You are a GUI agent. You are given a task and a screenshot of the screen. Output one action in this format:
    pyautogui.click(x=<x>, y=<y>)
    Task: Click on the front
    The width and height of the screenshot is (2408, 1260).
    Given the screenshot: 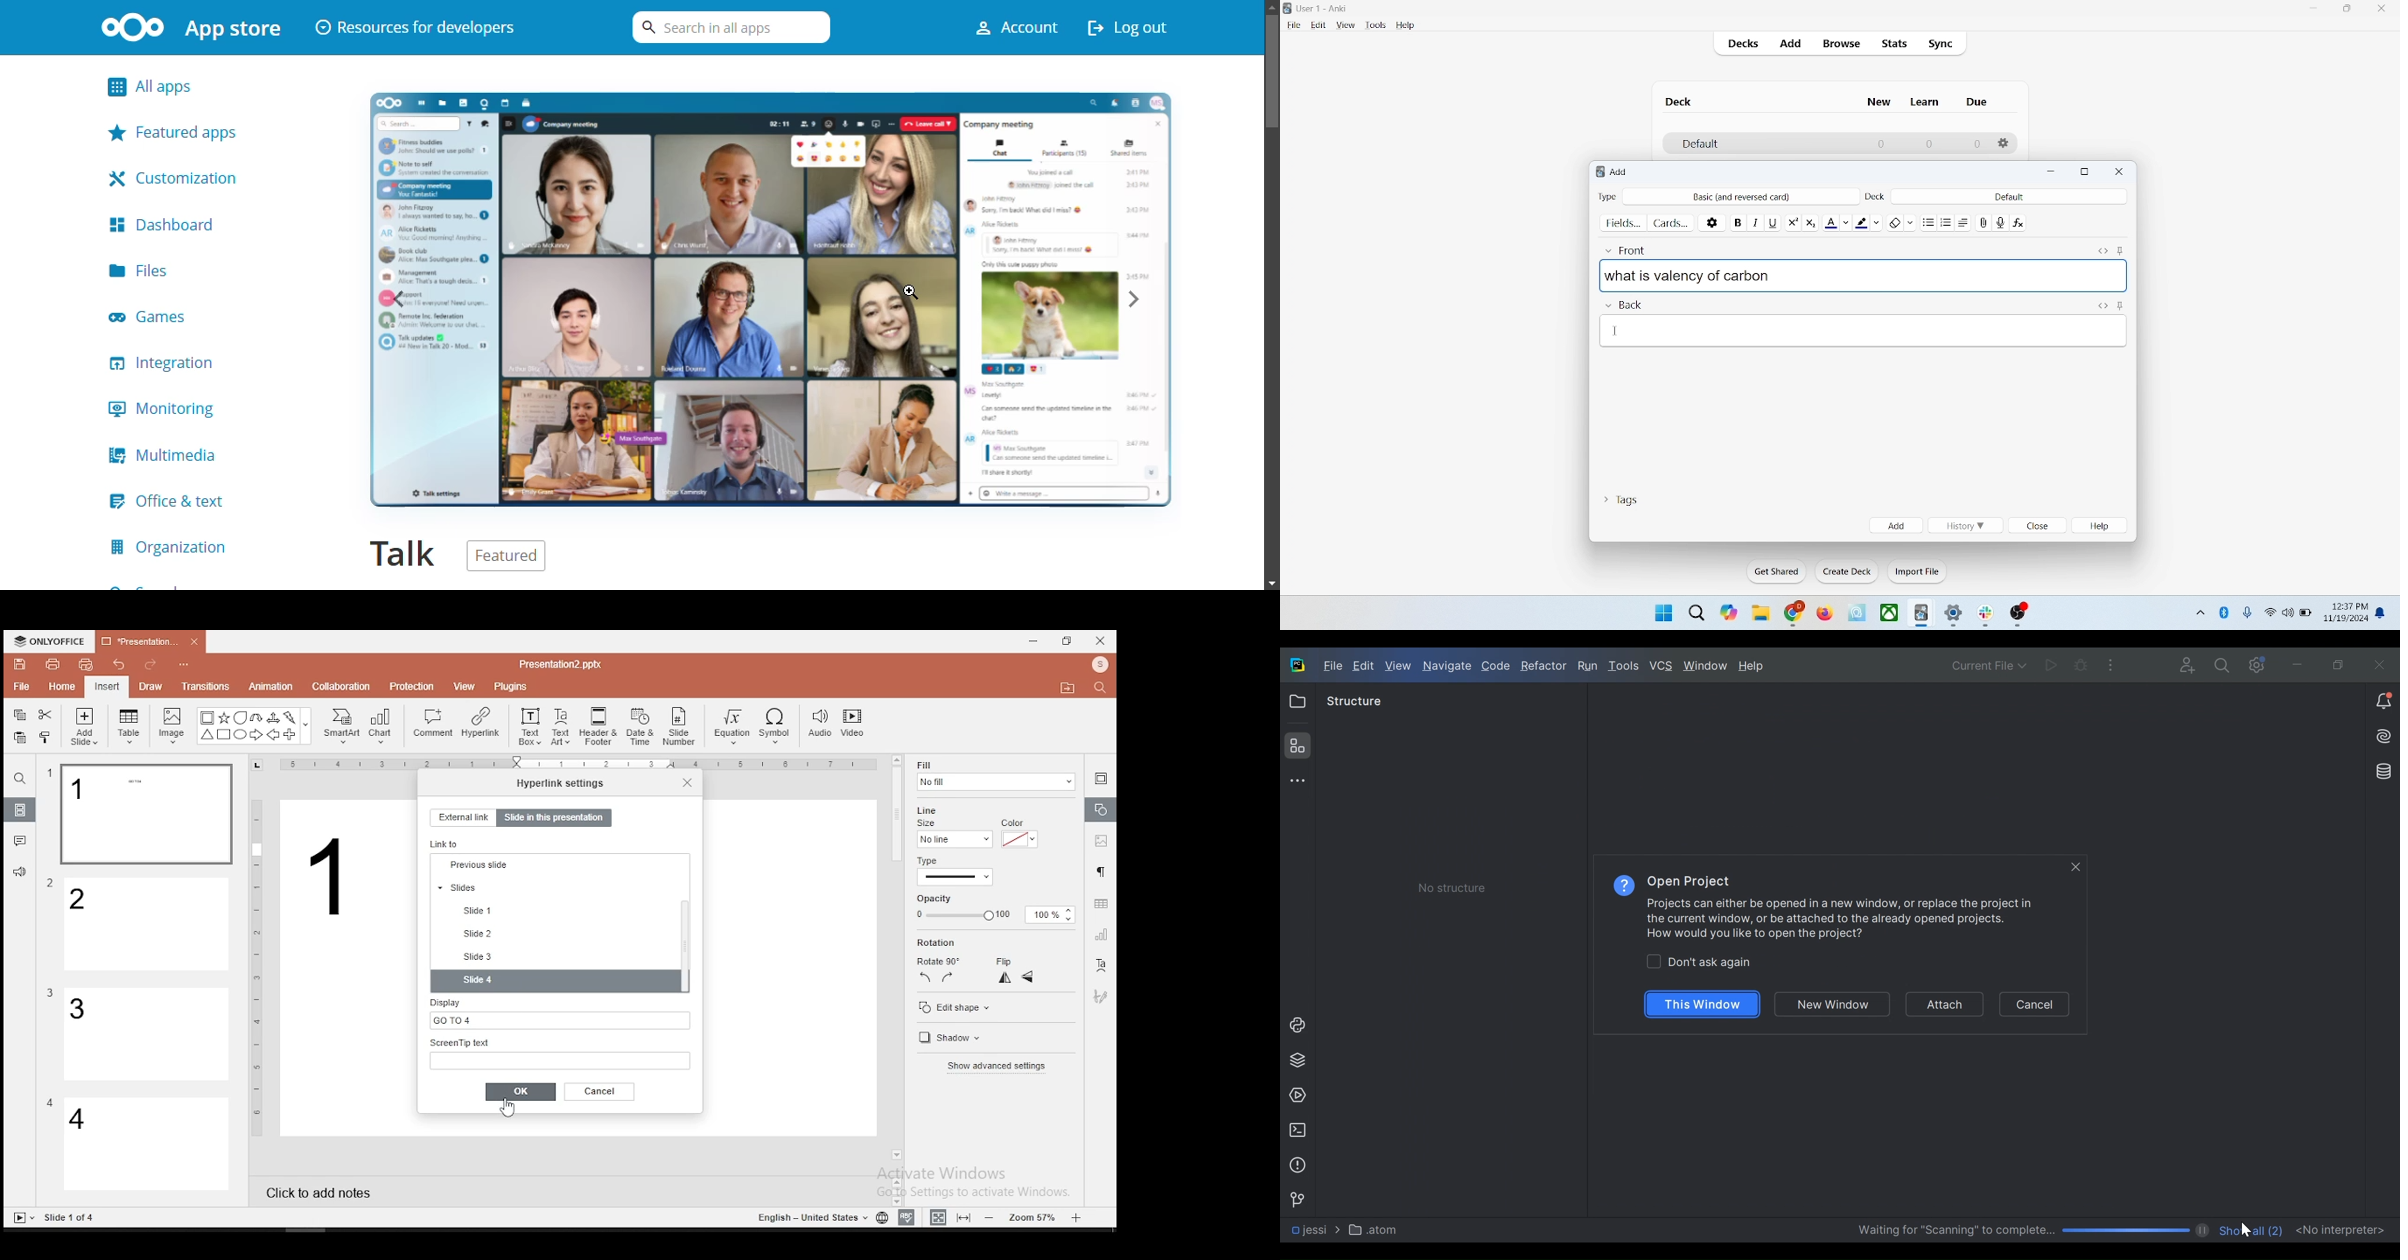 What is the action you would take?
    pyautogui.click(x=1629, y=248)
    